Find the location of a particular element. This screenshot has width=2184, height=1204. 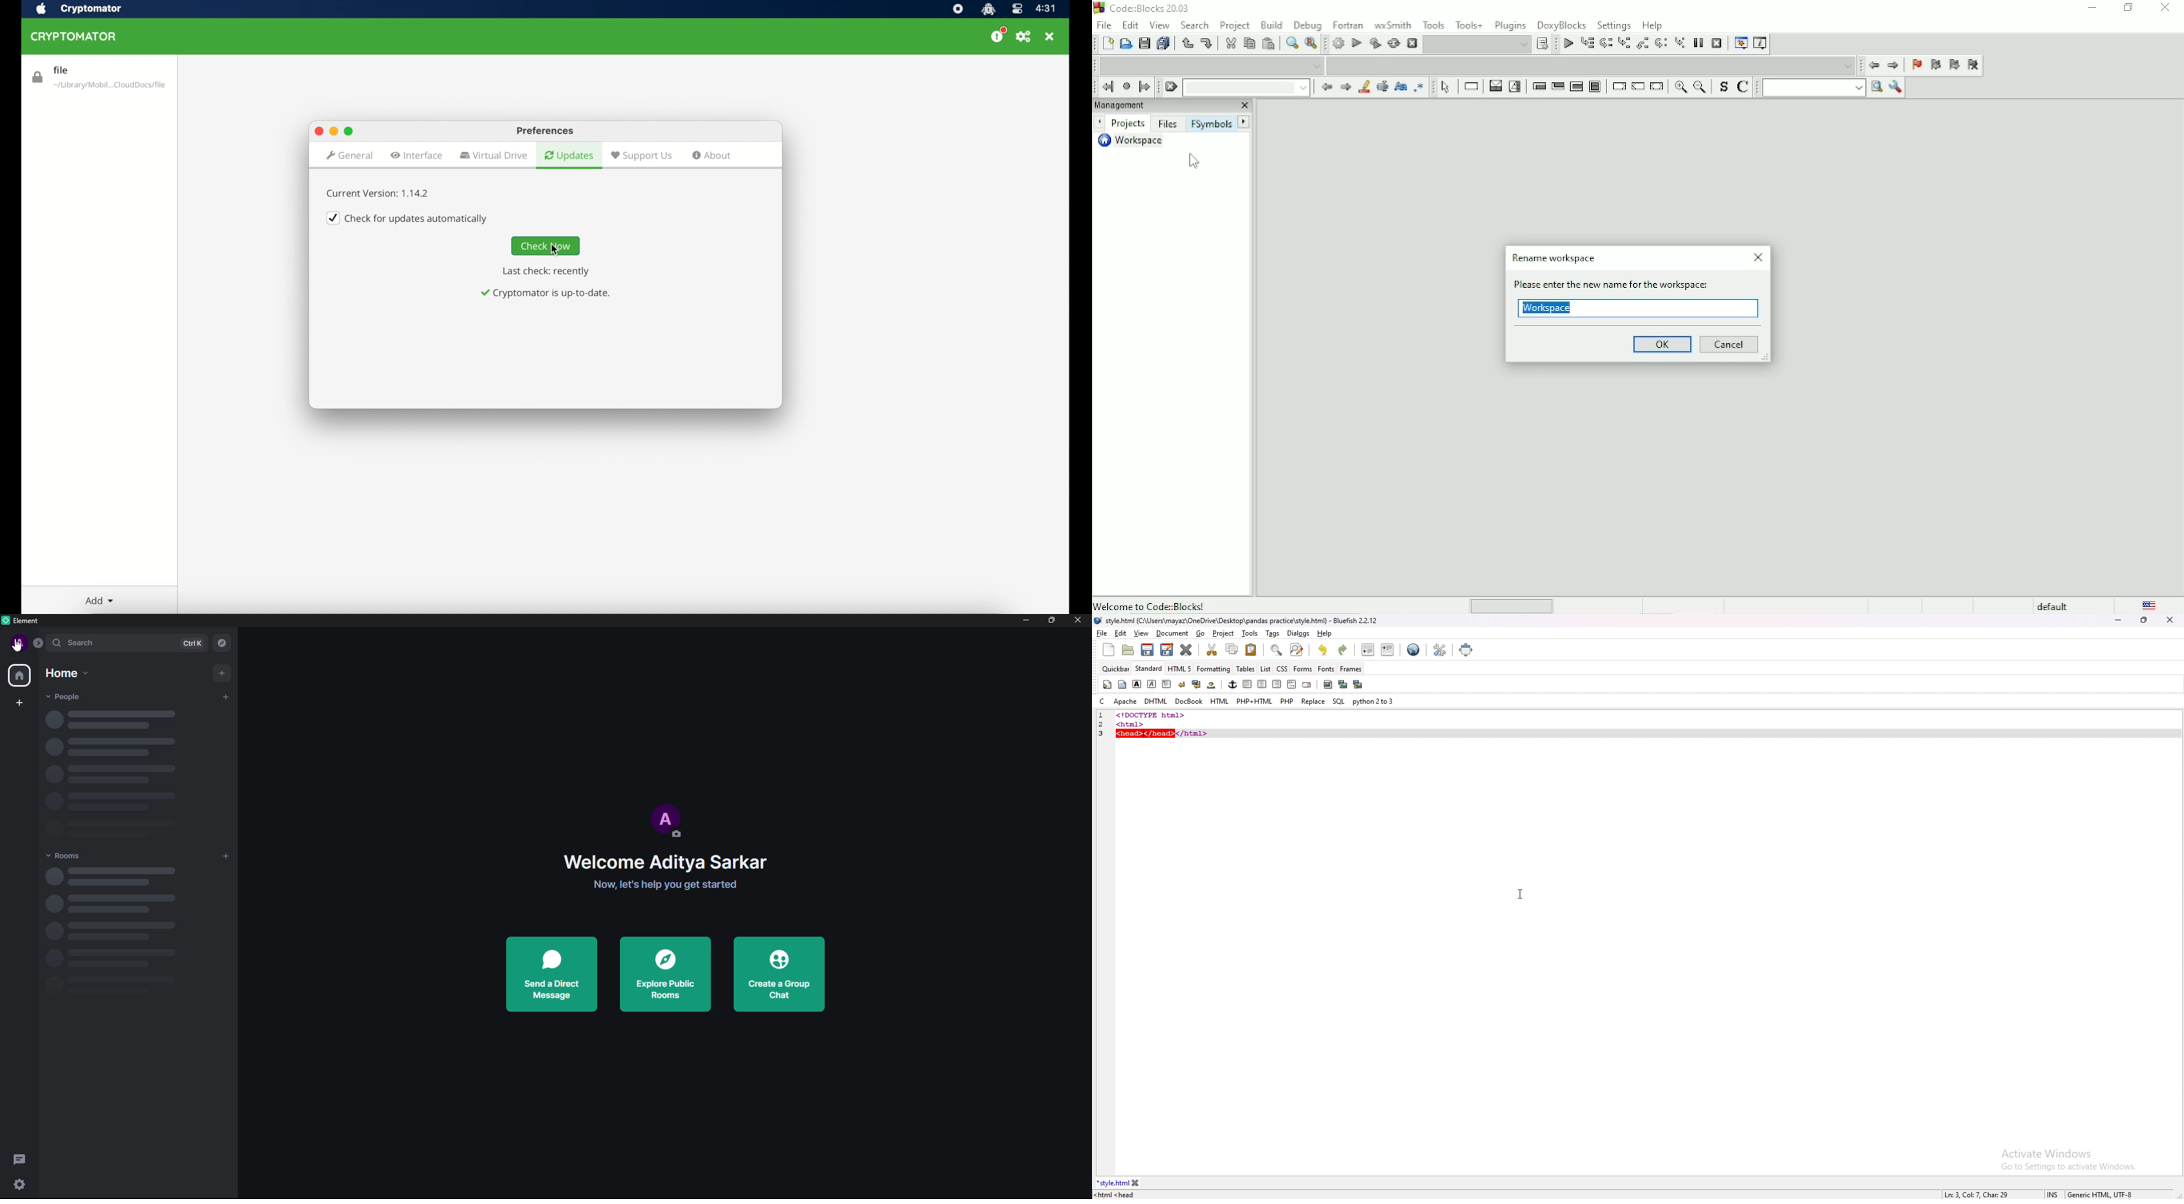

resize is located at coordinates (2144, 620).